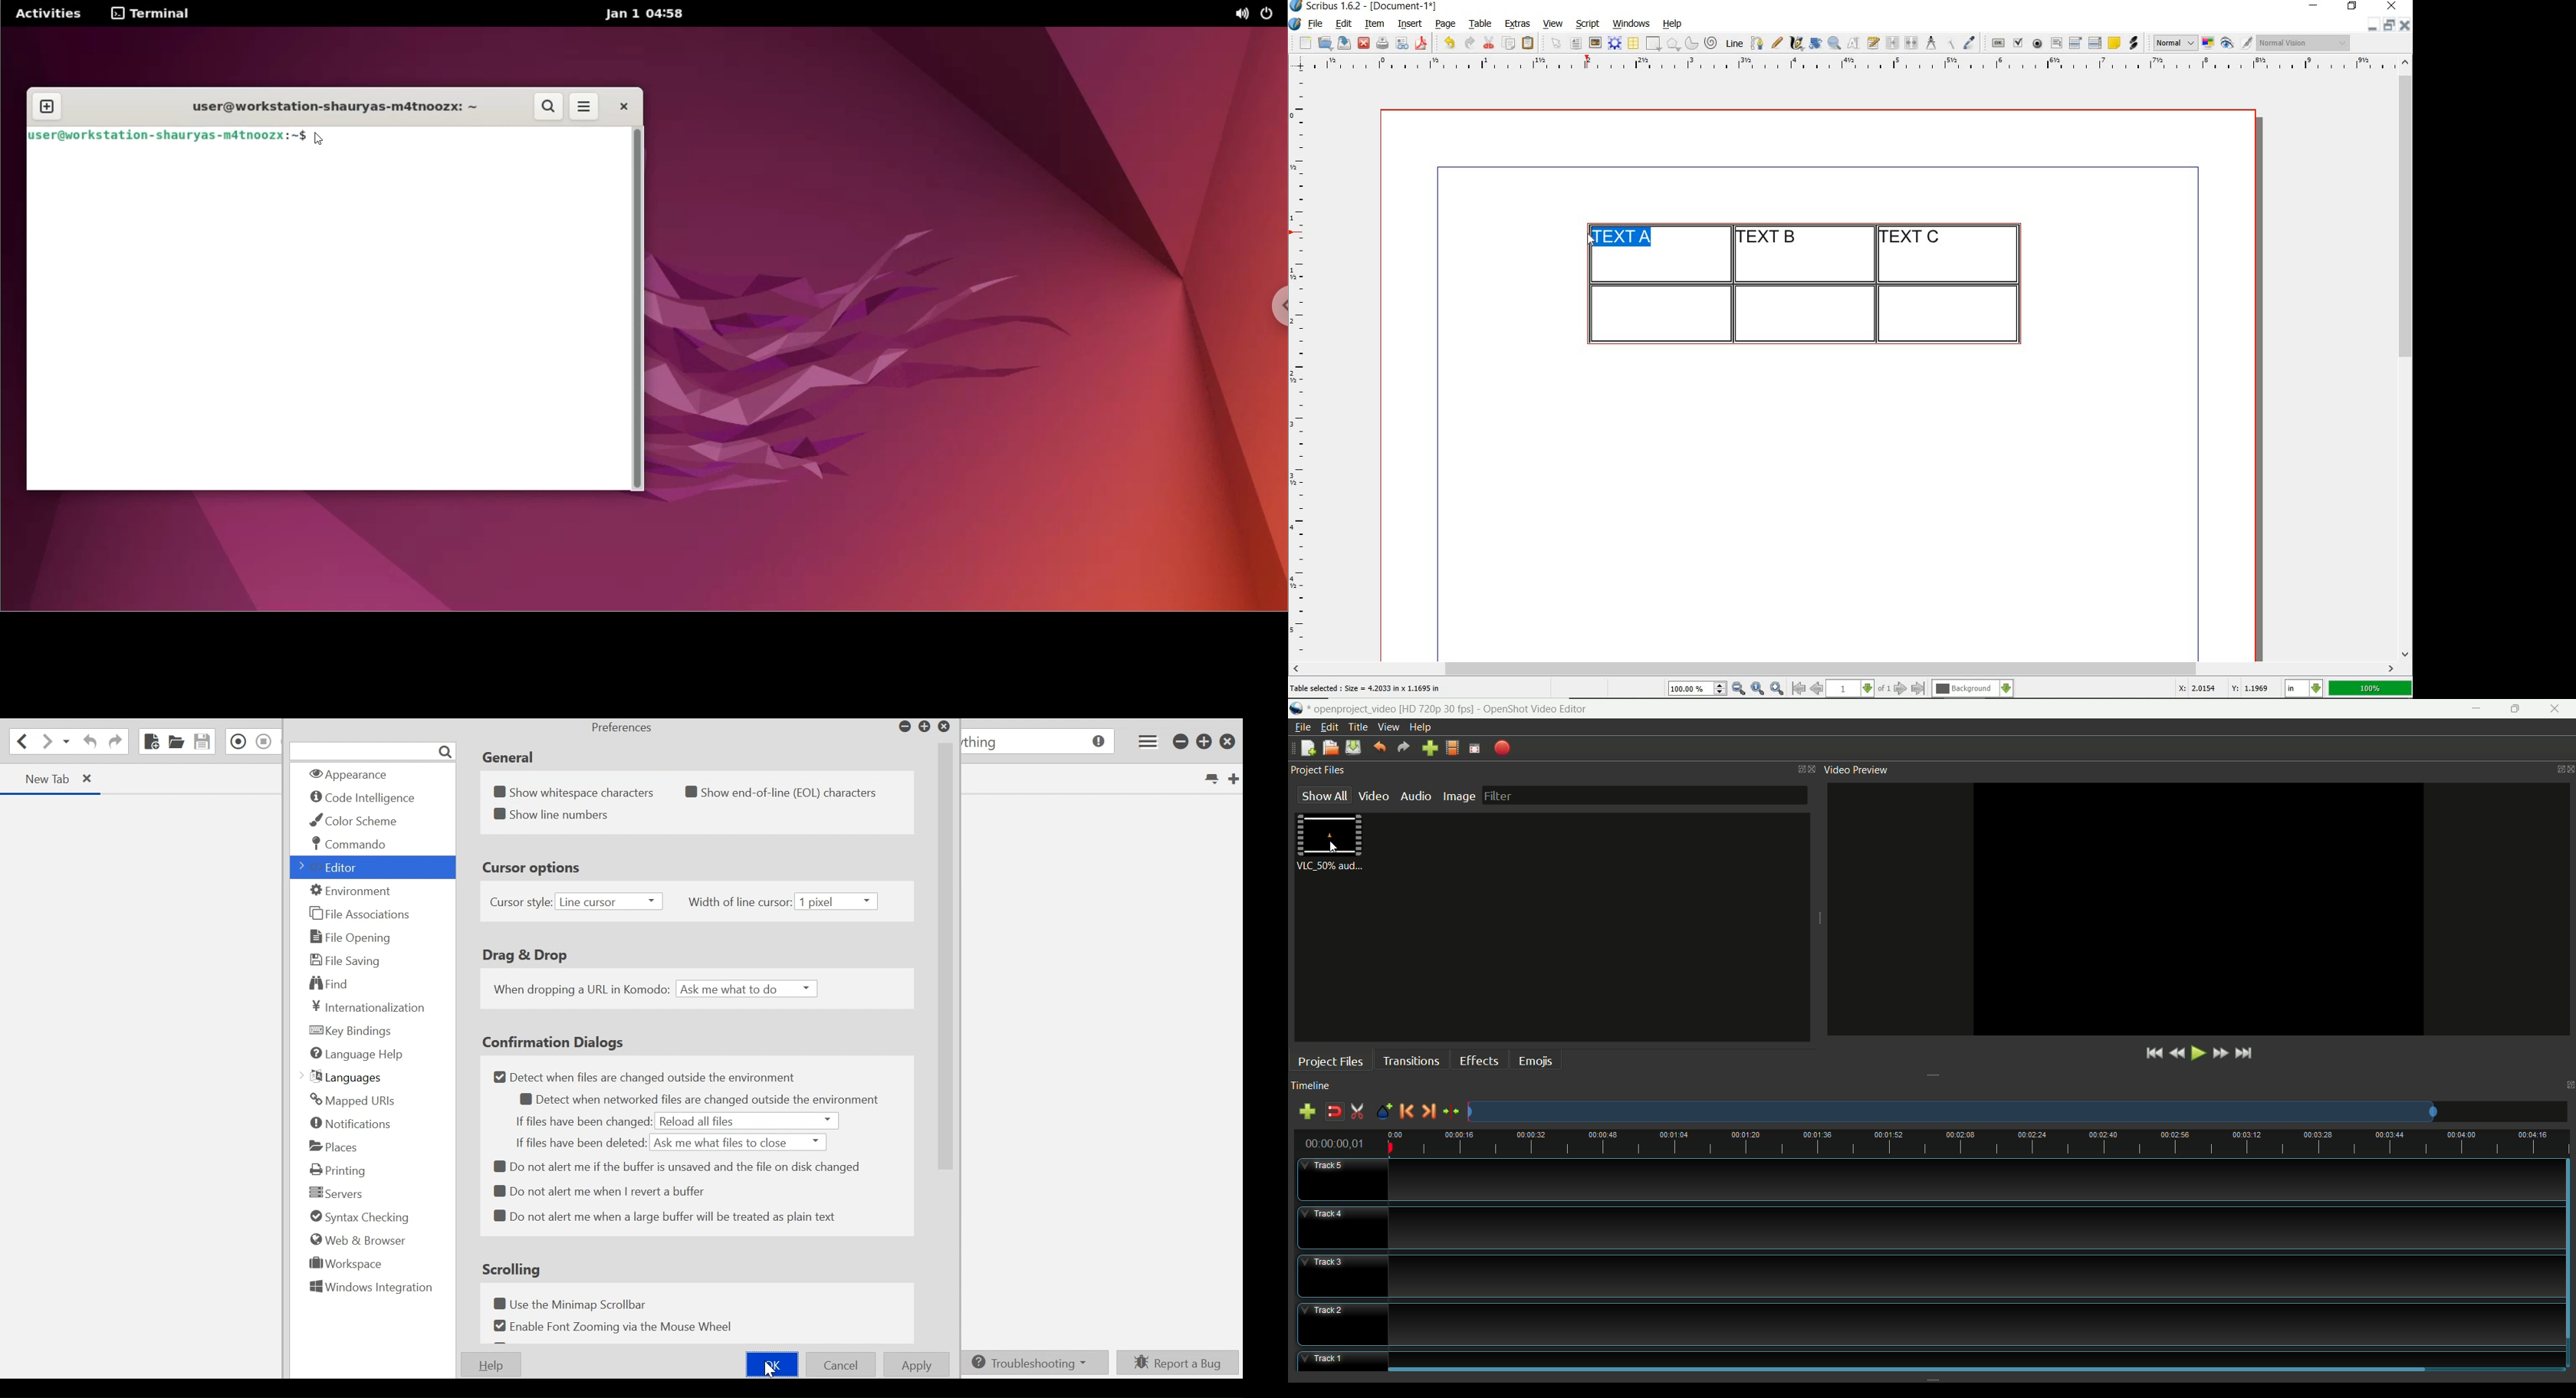 The width and height of the screenshot is (2576, 1400). Describe the element at coordinates (1378, 747) in the screenshot. I see `undo` at that location.